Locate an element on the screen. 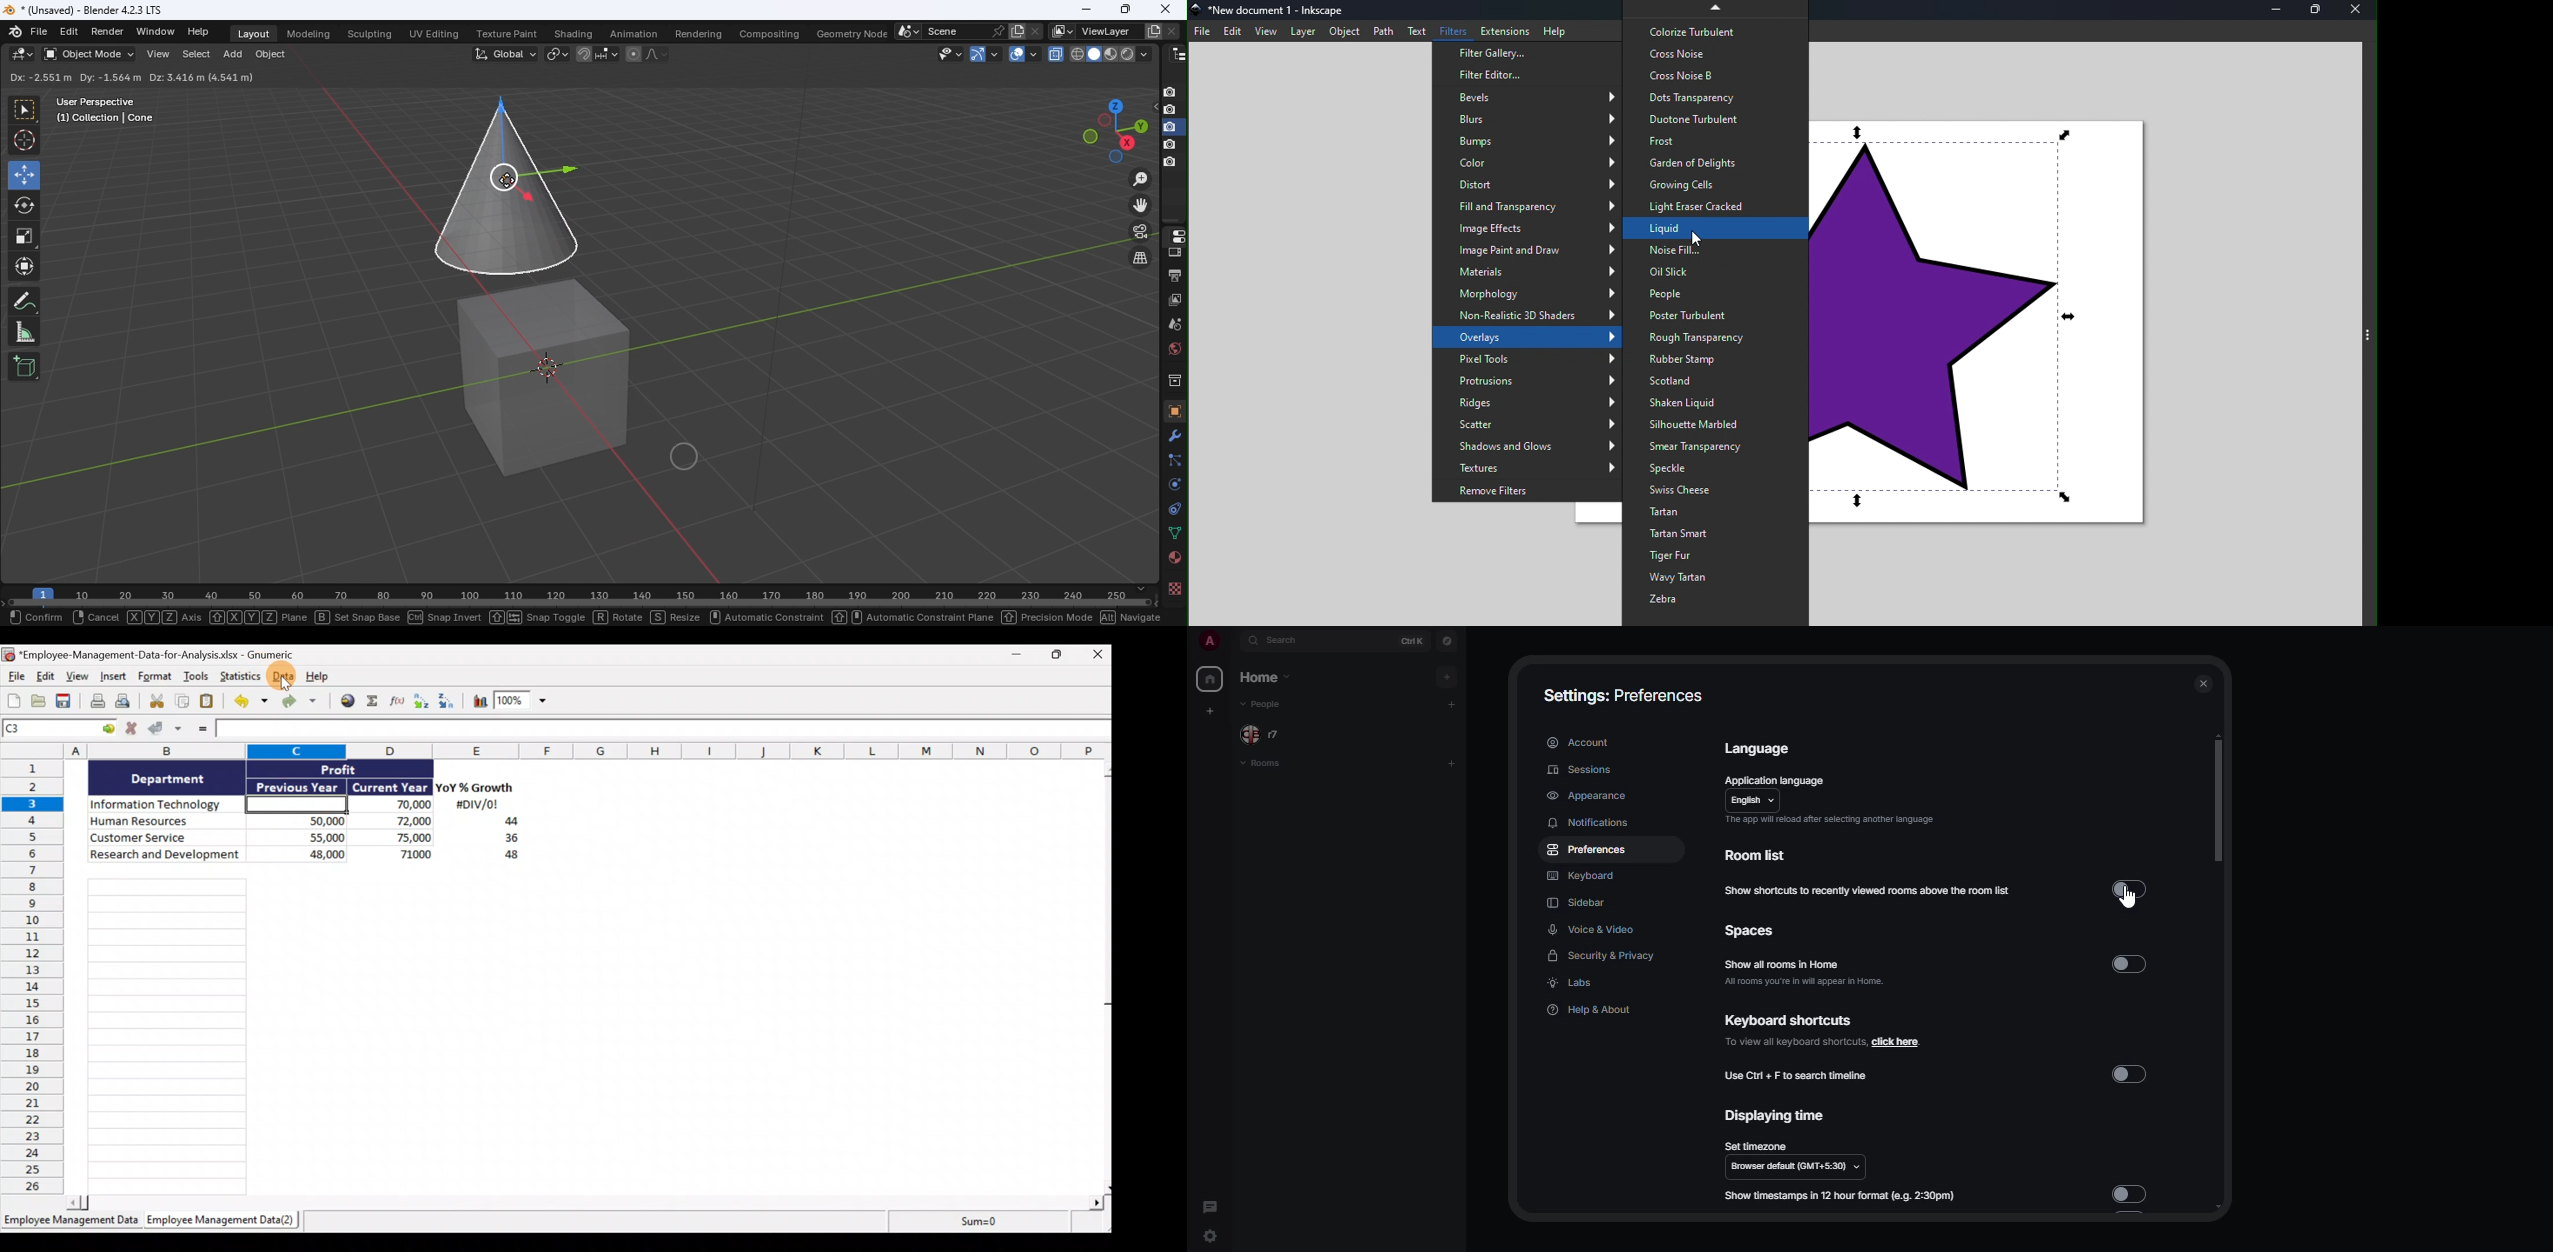 The image size is (2576, 1260). keyboard is located at coordinates (1578, 874).